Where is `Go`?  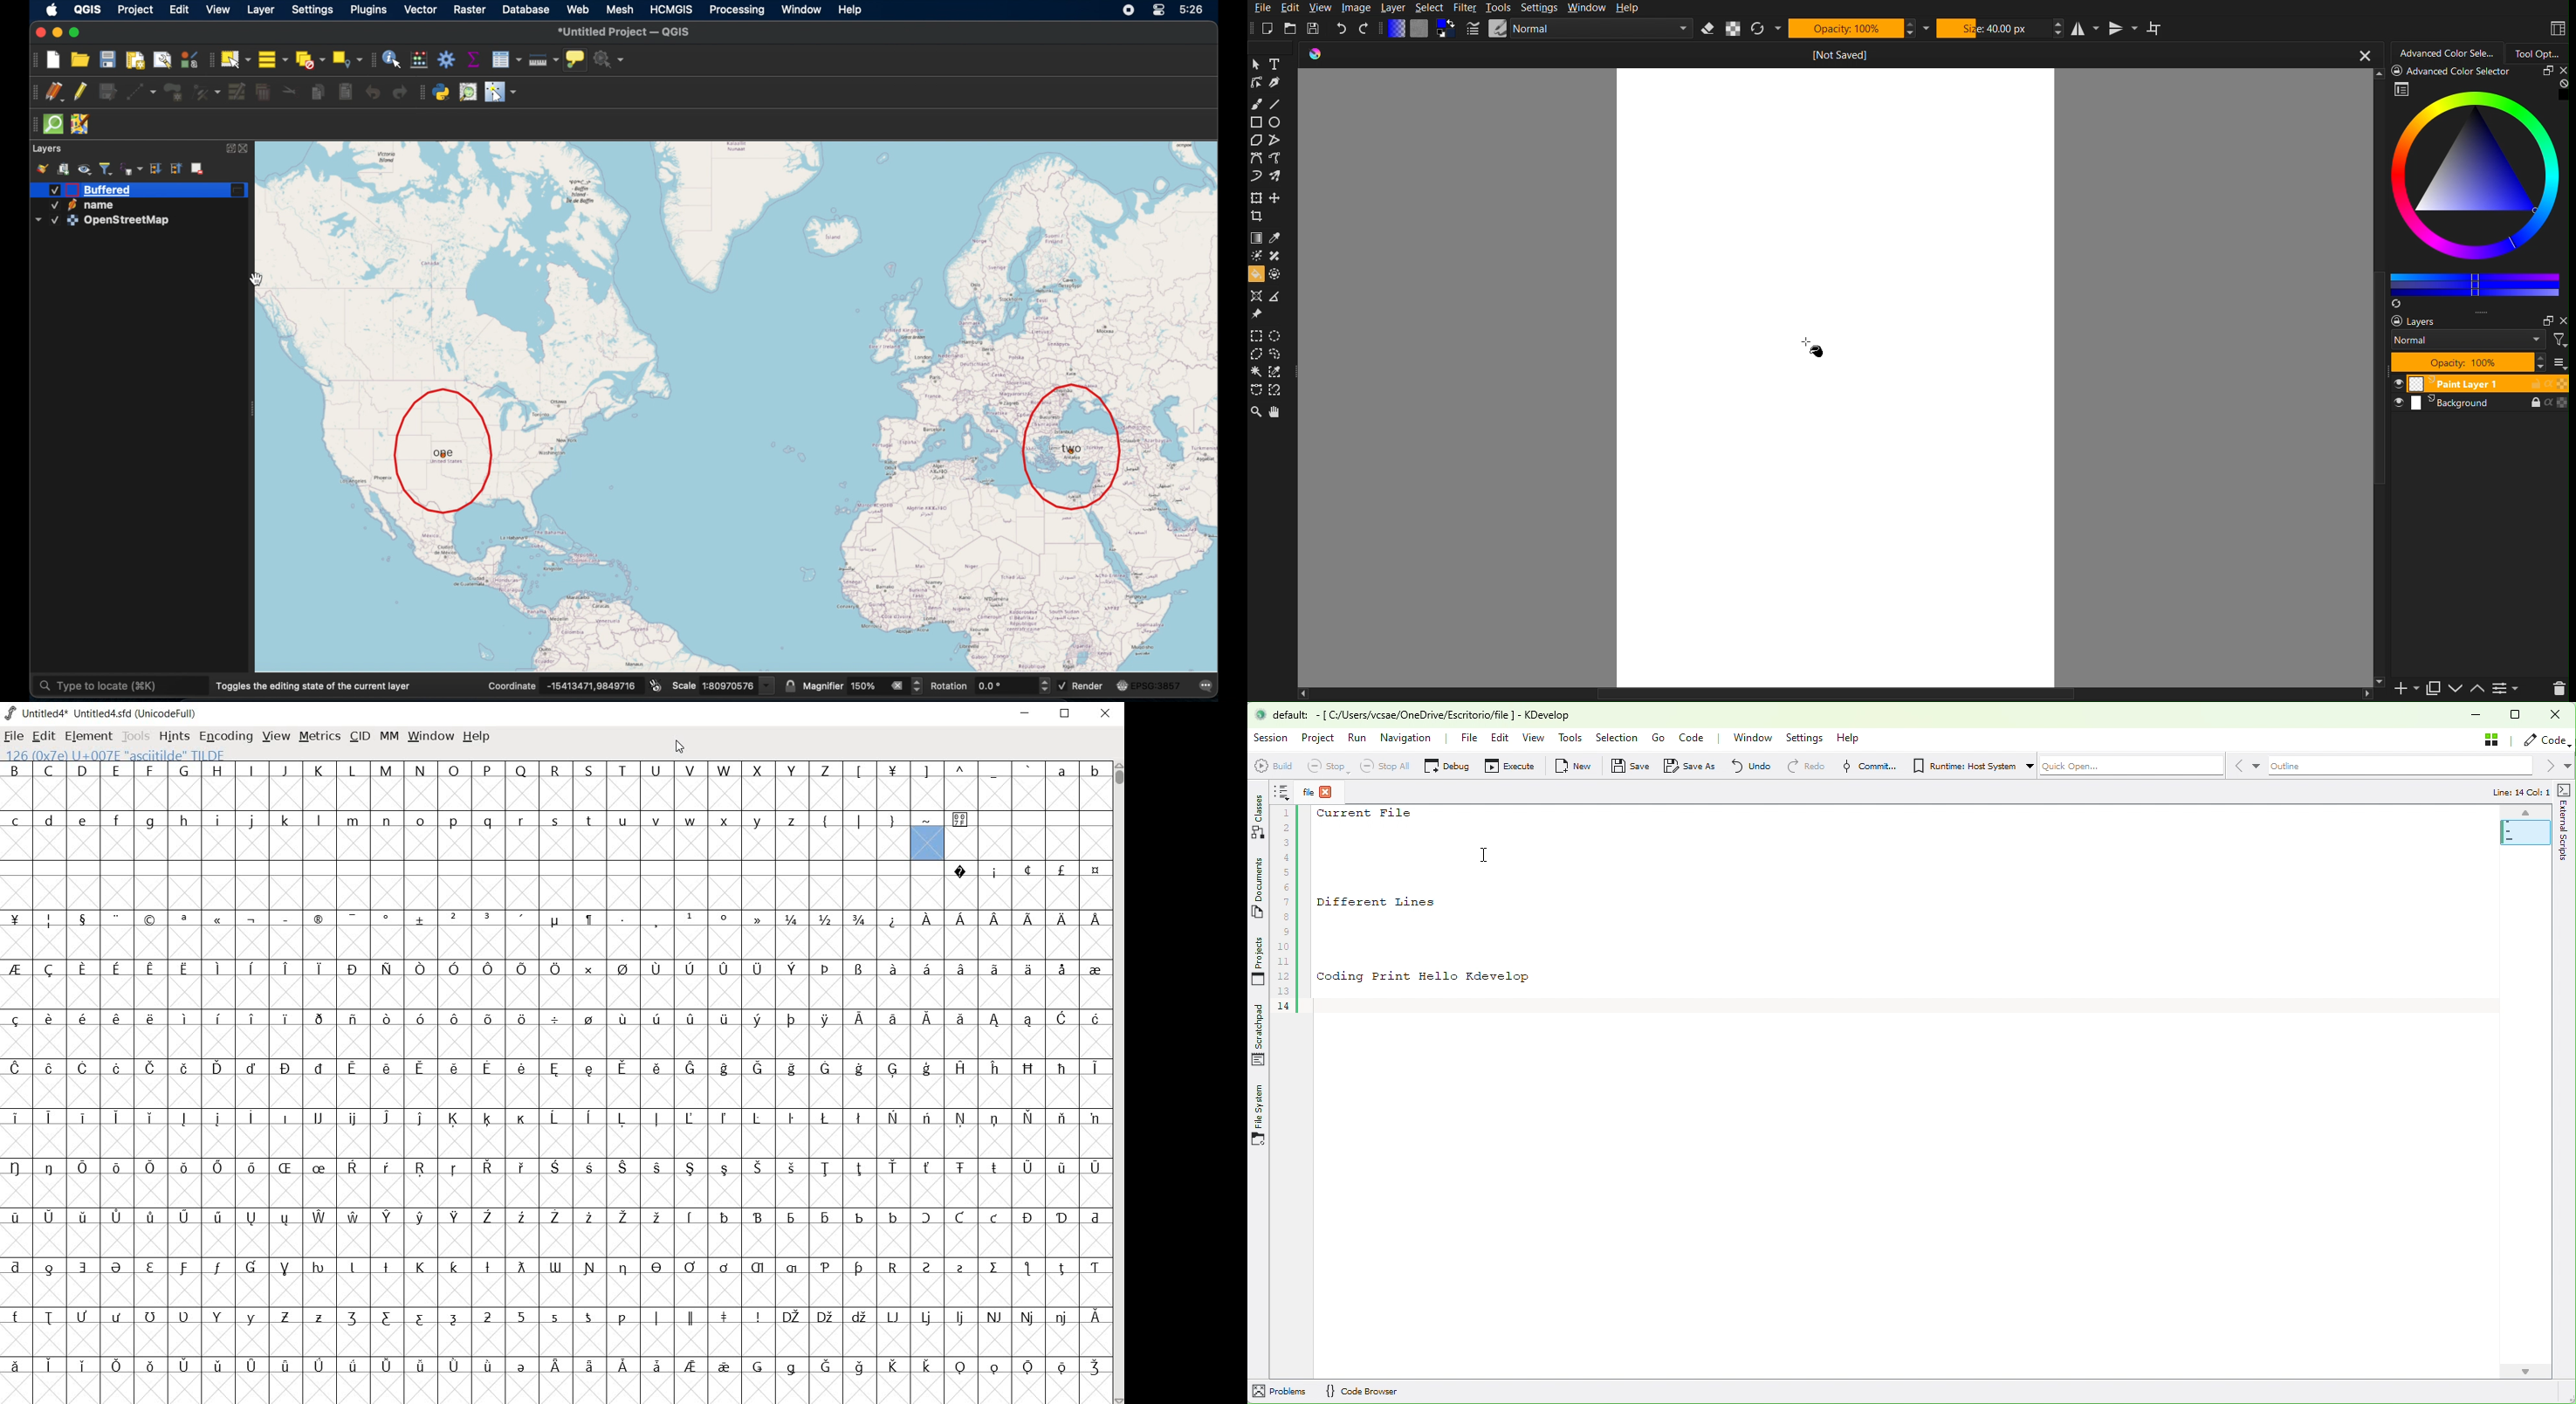 Go is located at coordinates (1662, 739).